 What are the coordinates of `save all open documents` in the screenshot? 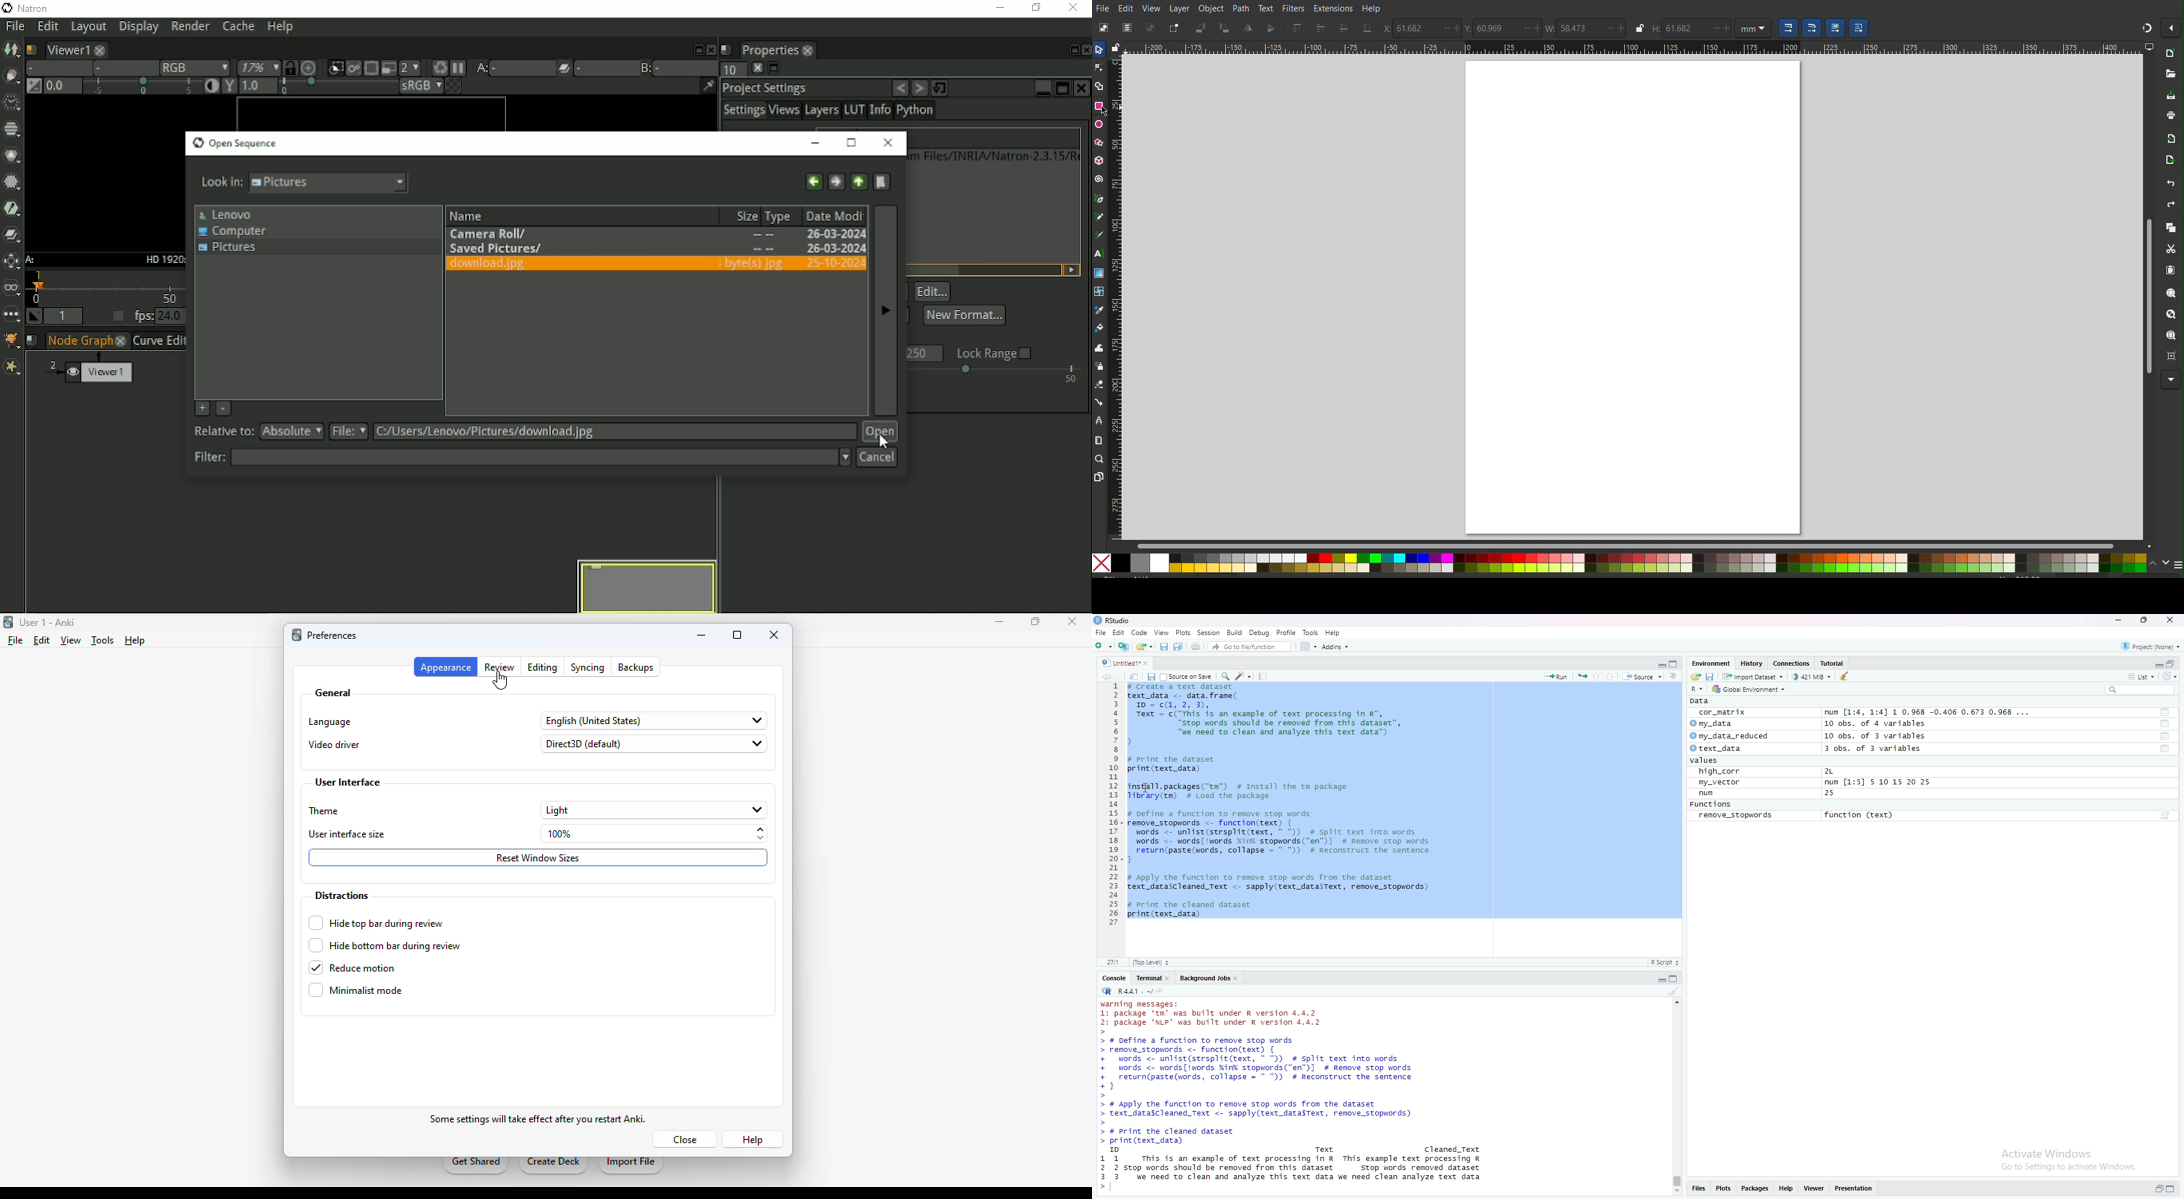 It's located at (1181, 647).